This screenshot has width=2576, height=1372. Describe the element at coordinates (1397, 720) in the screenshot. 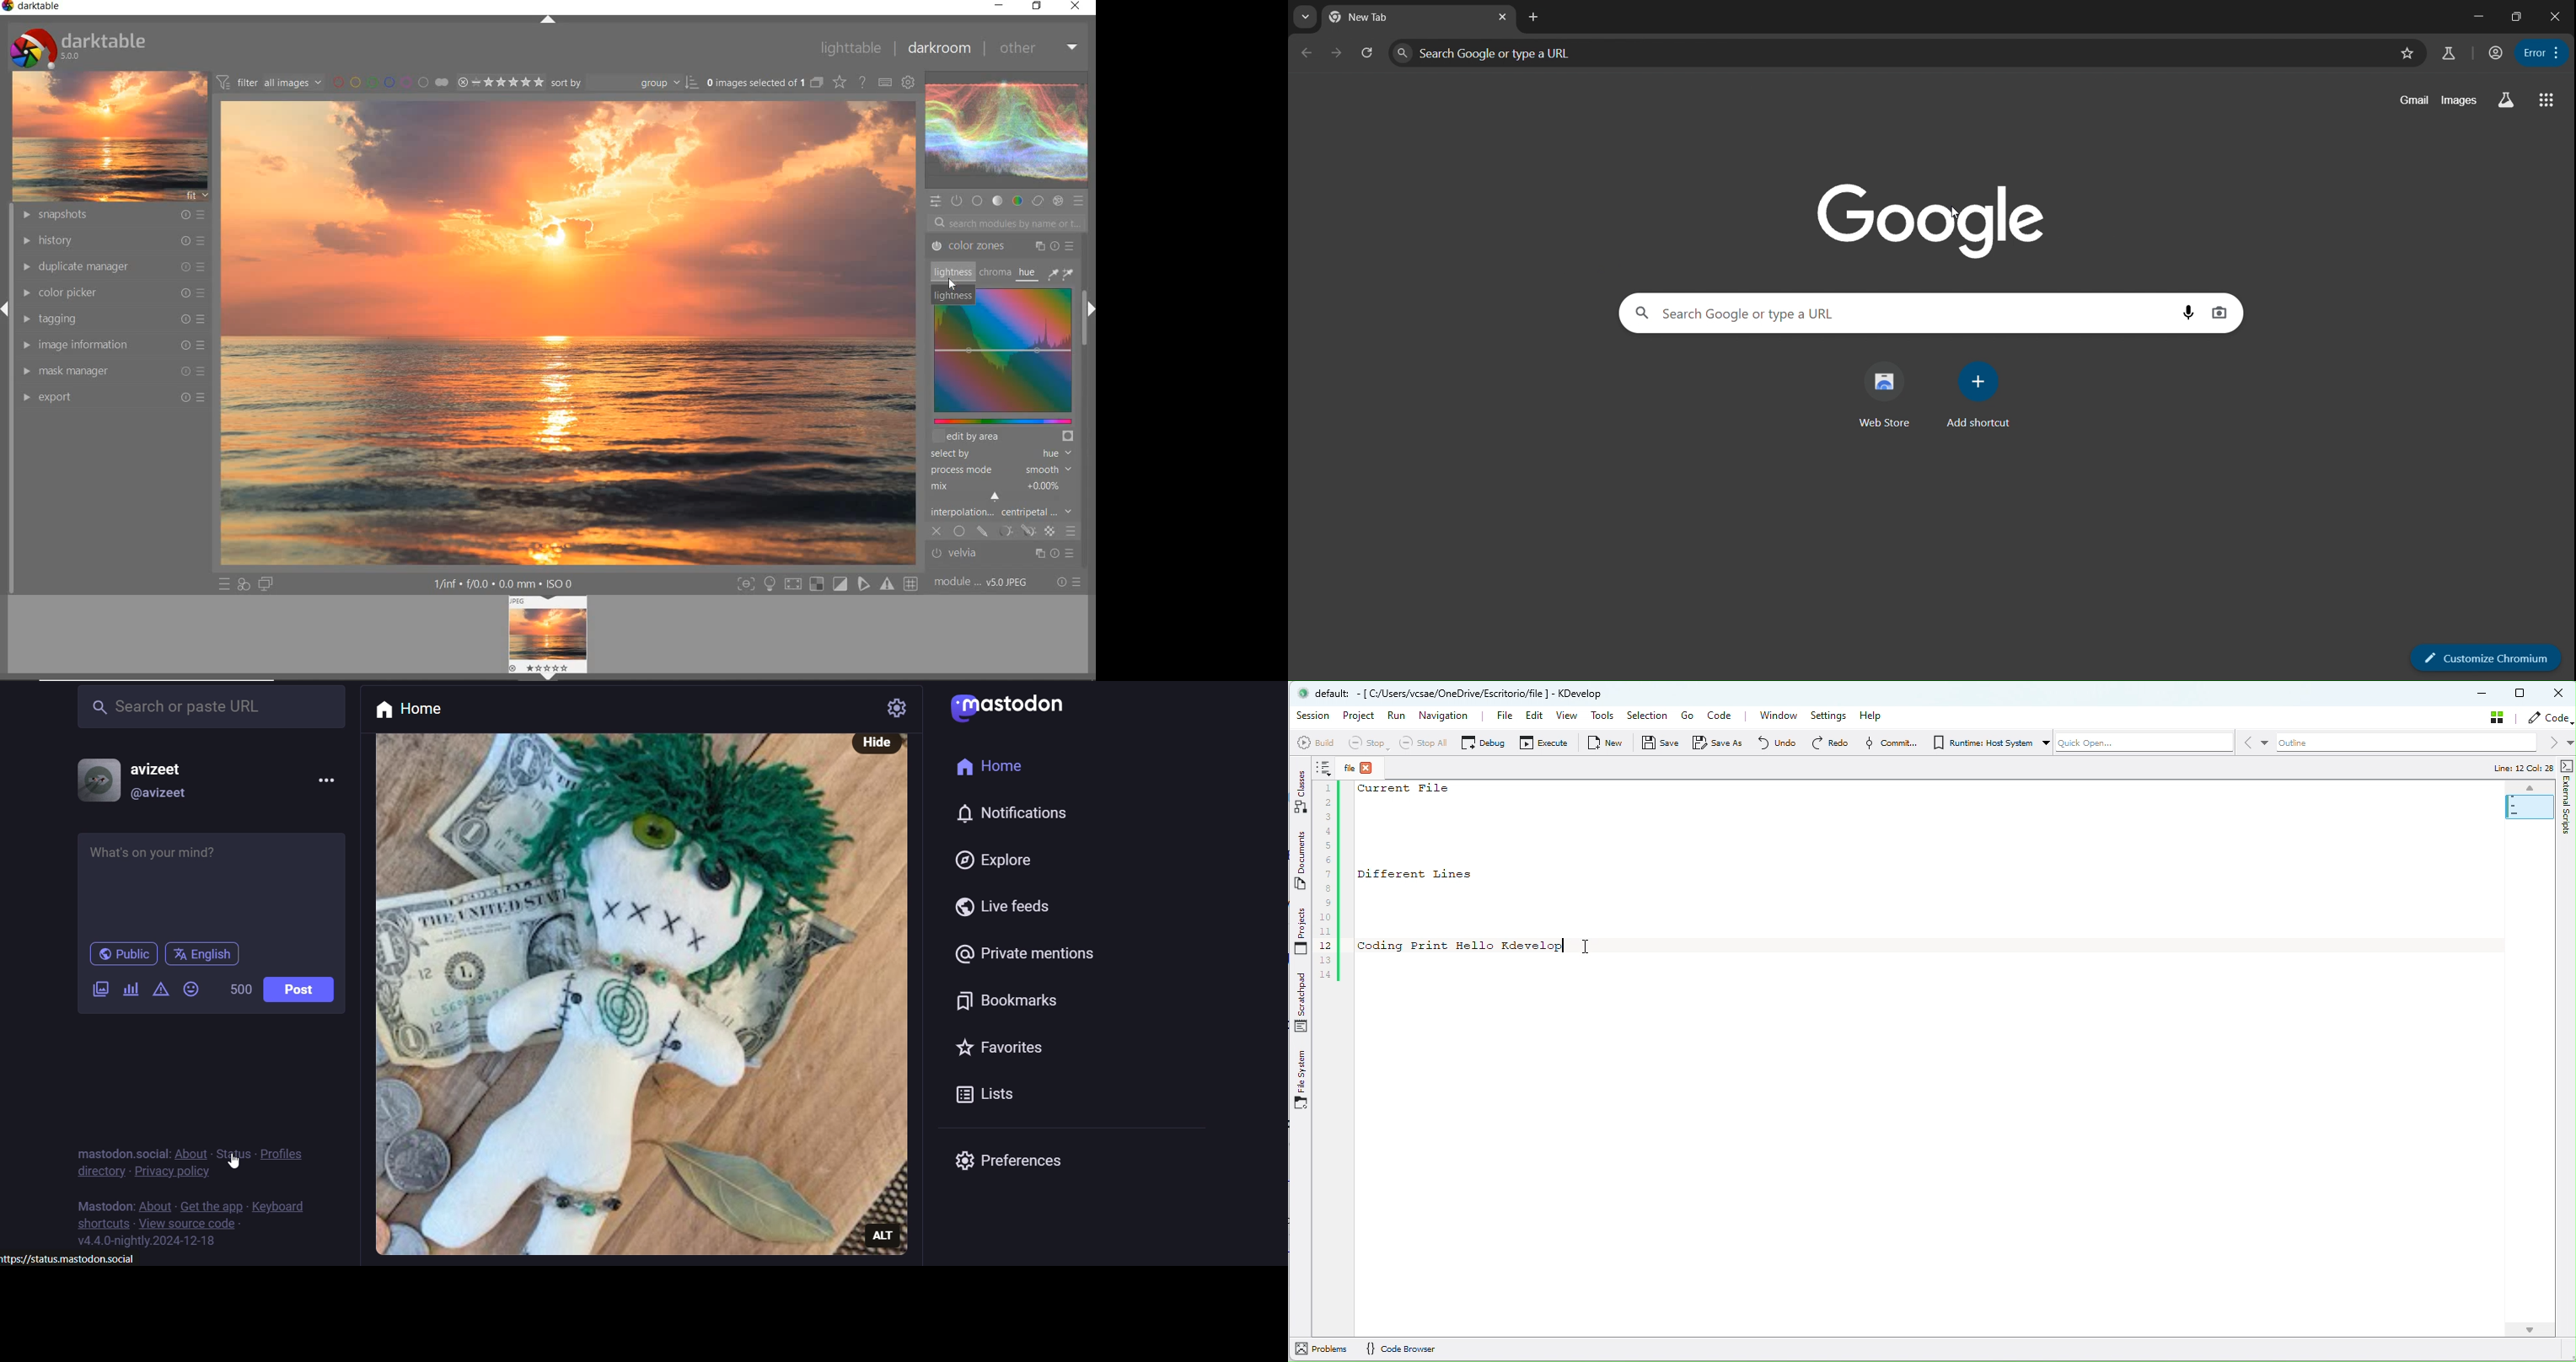

I see `Run` at that location.